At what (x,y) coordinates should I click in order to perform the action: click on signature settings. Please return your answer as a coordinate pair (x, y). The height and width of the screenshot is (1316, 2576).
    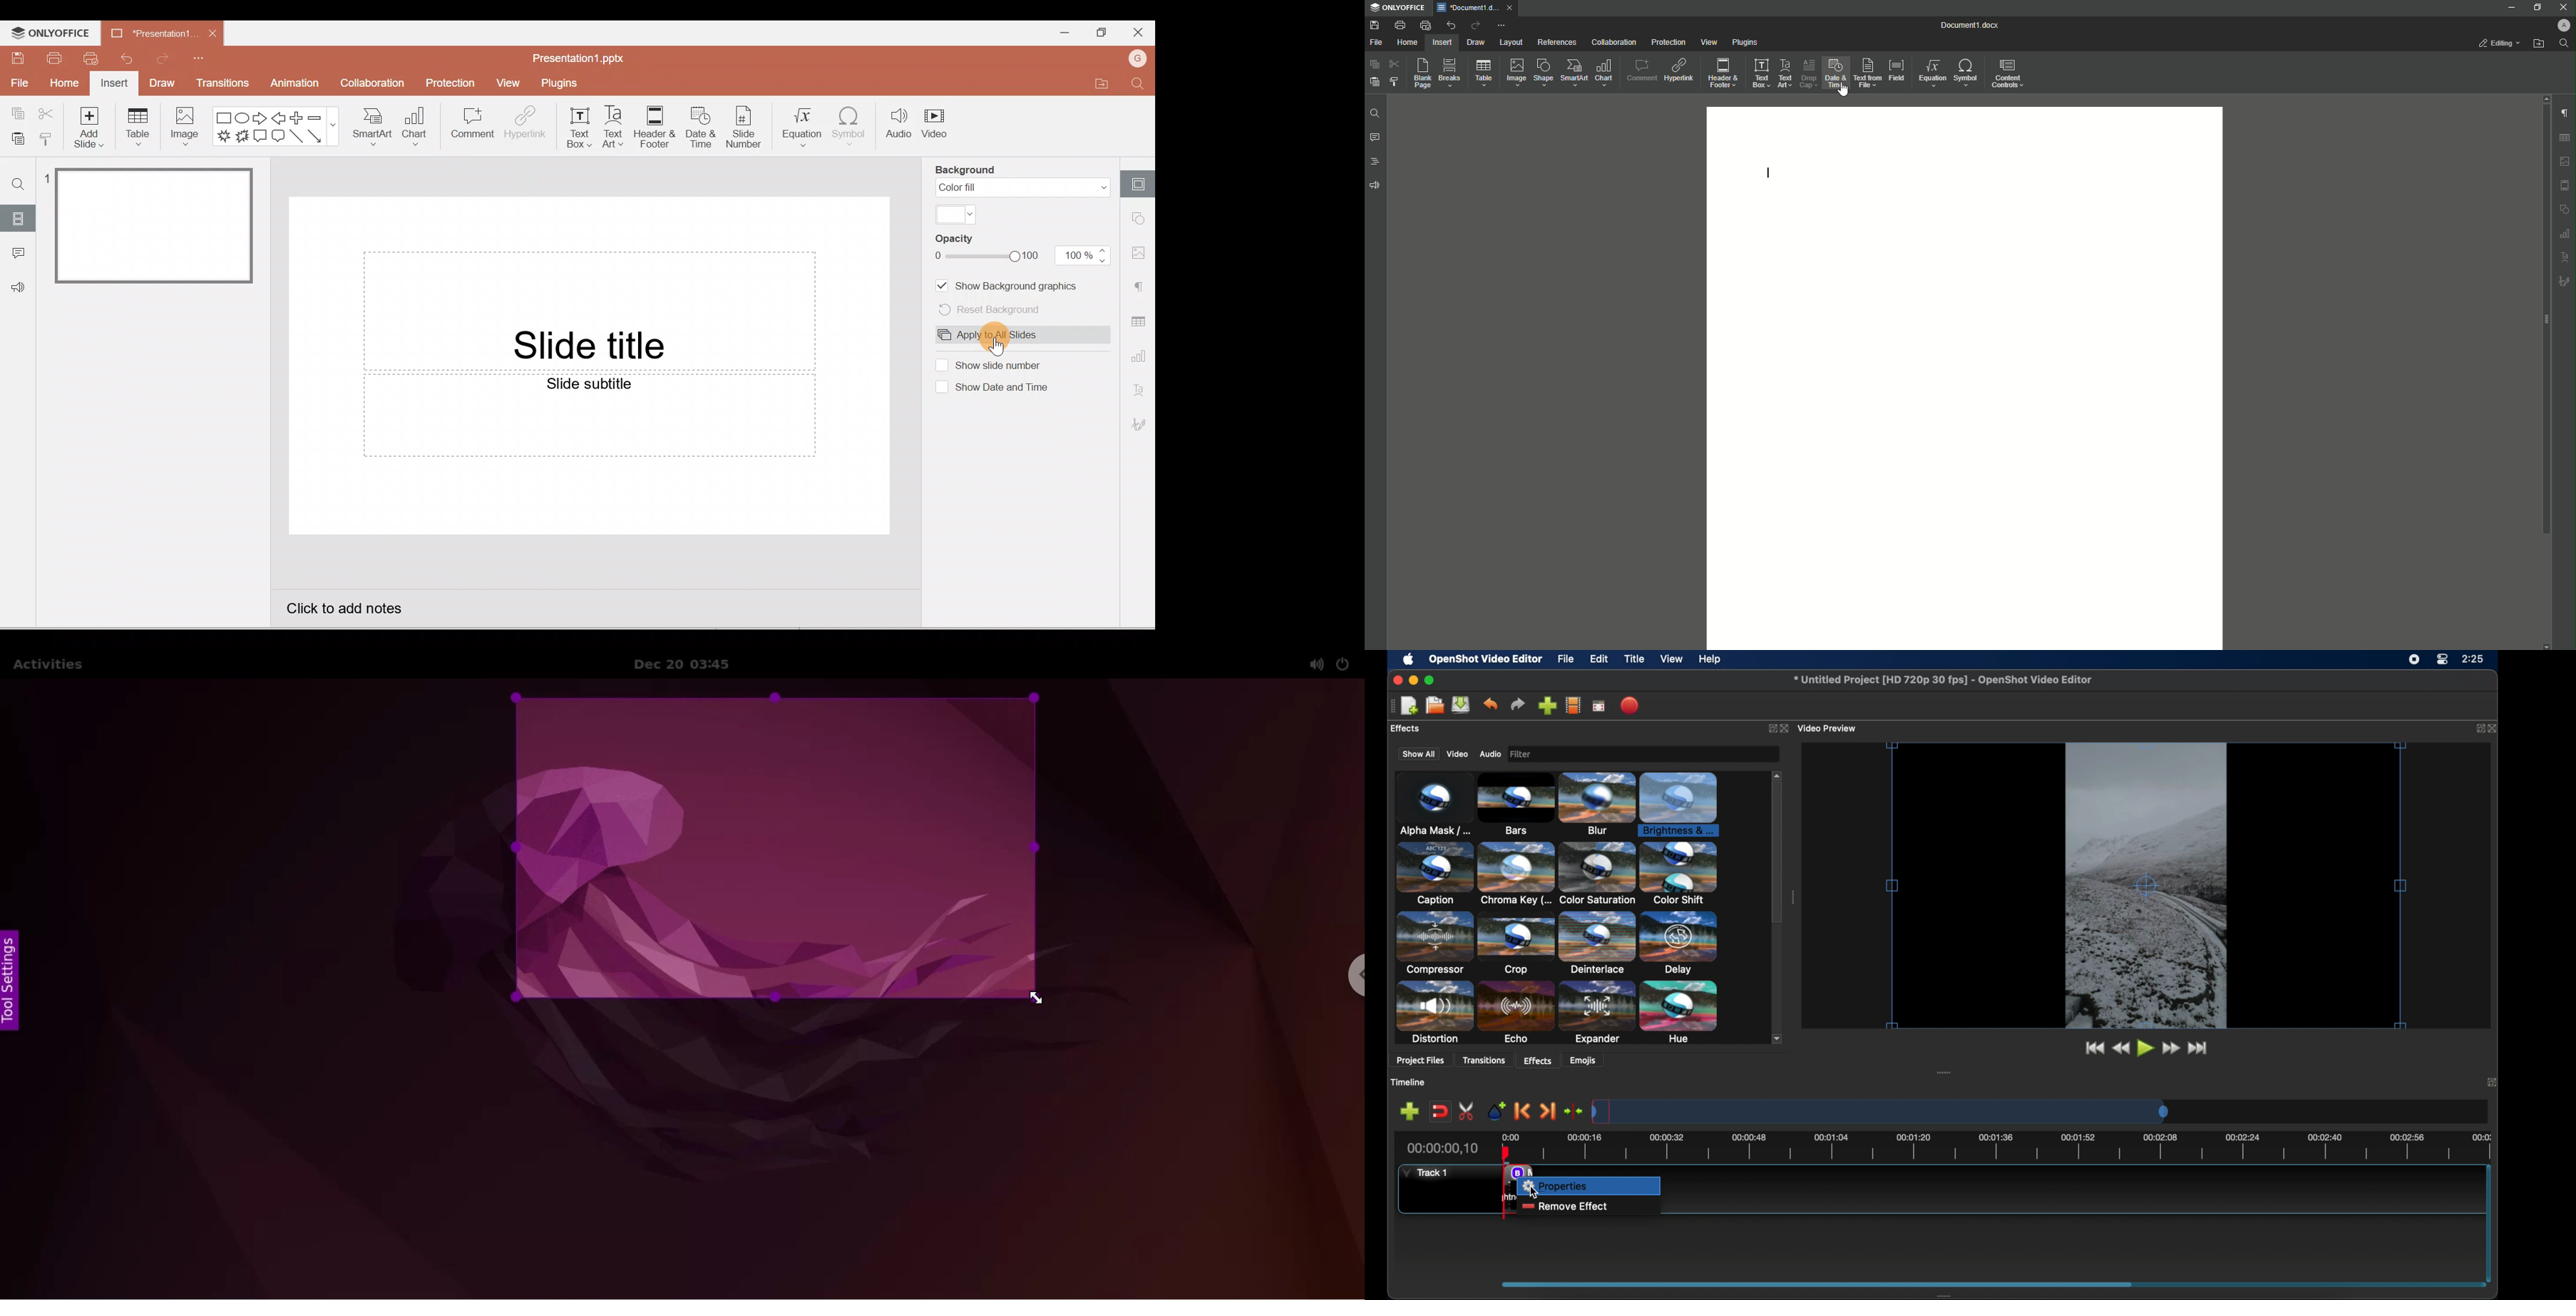
    Looking at the image, I should click on (2565, 280).